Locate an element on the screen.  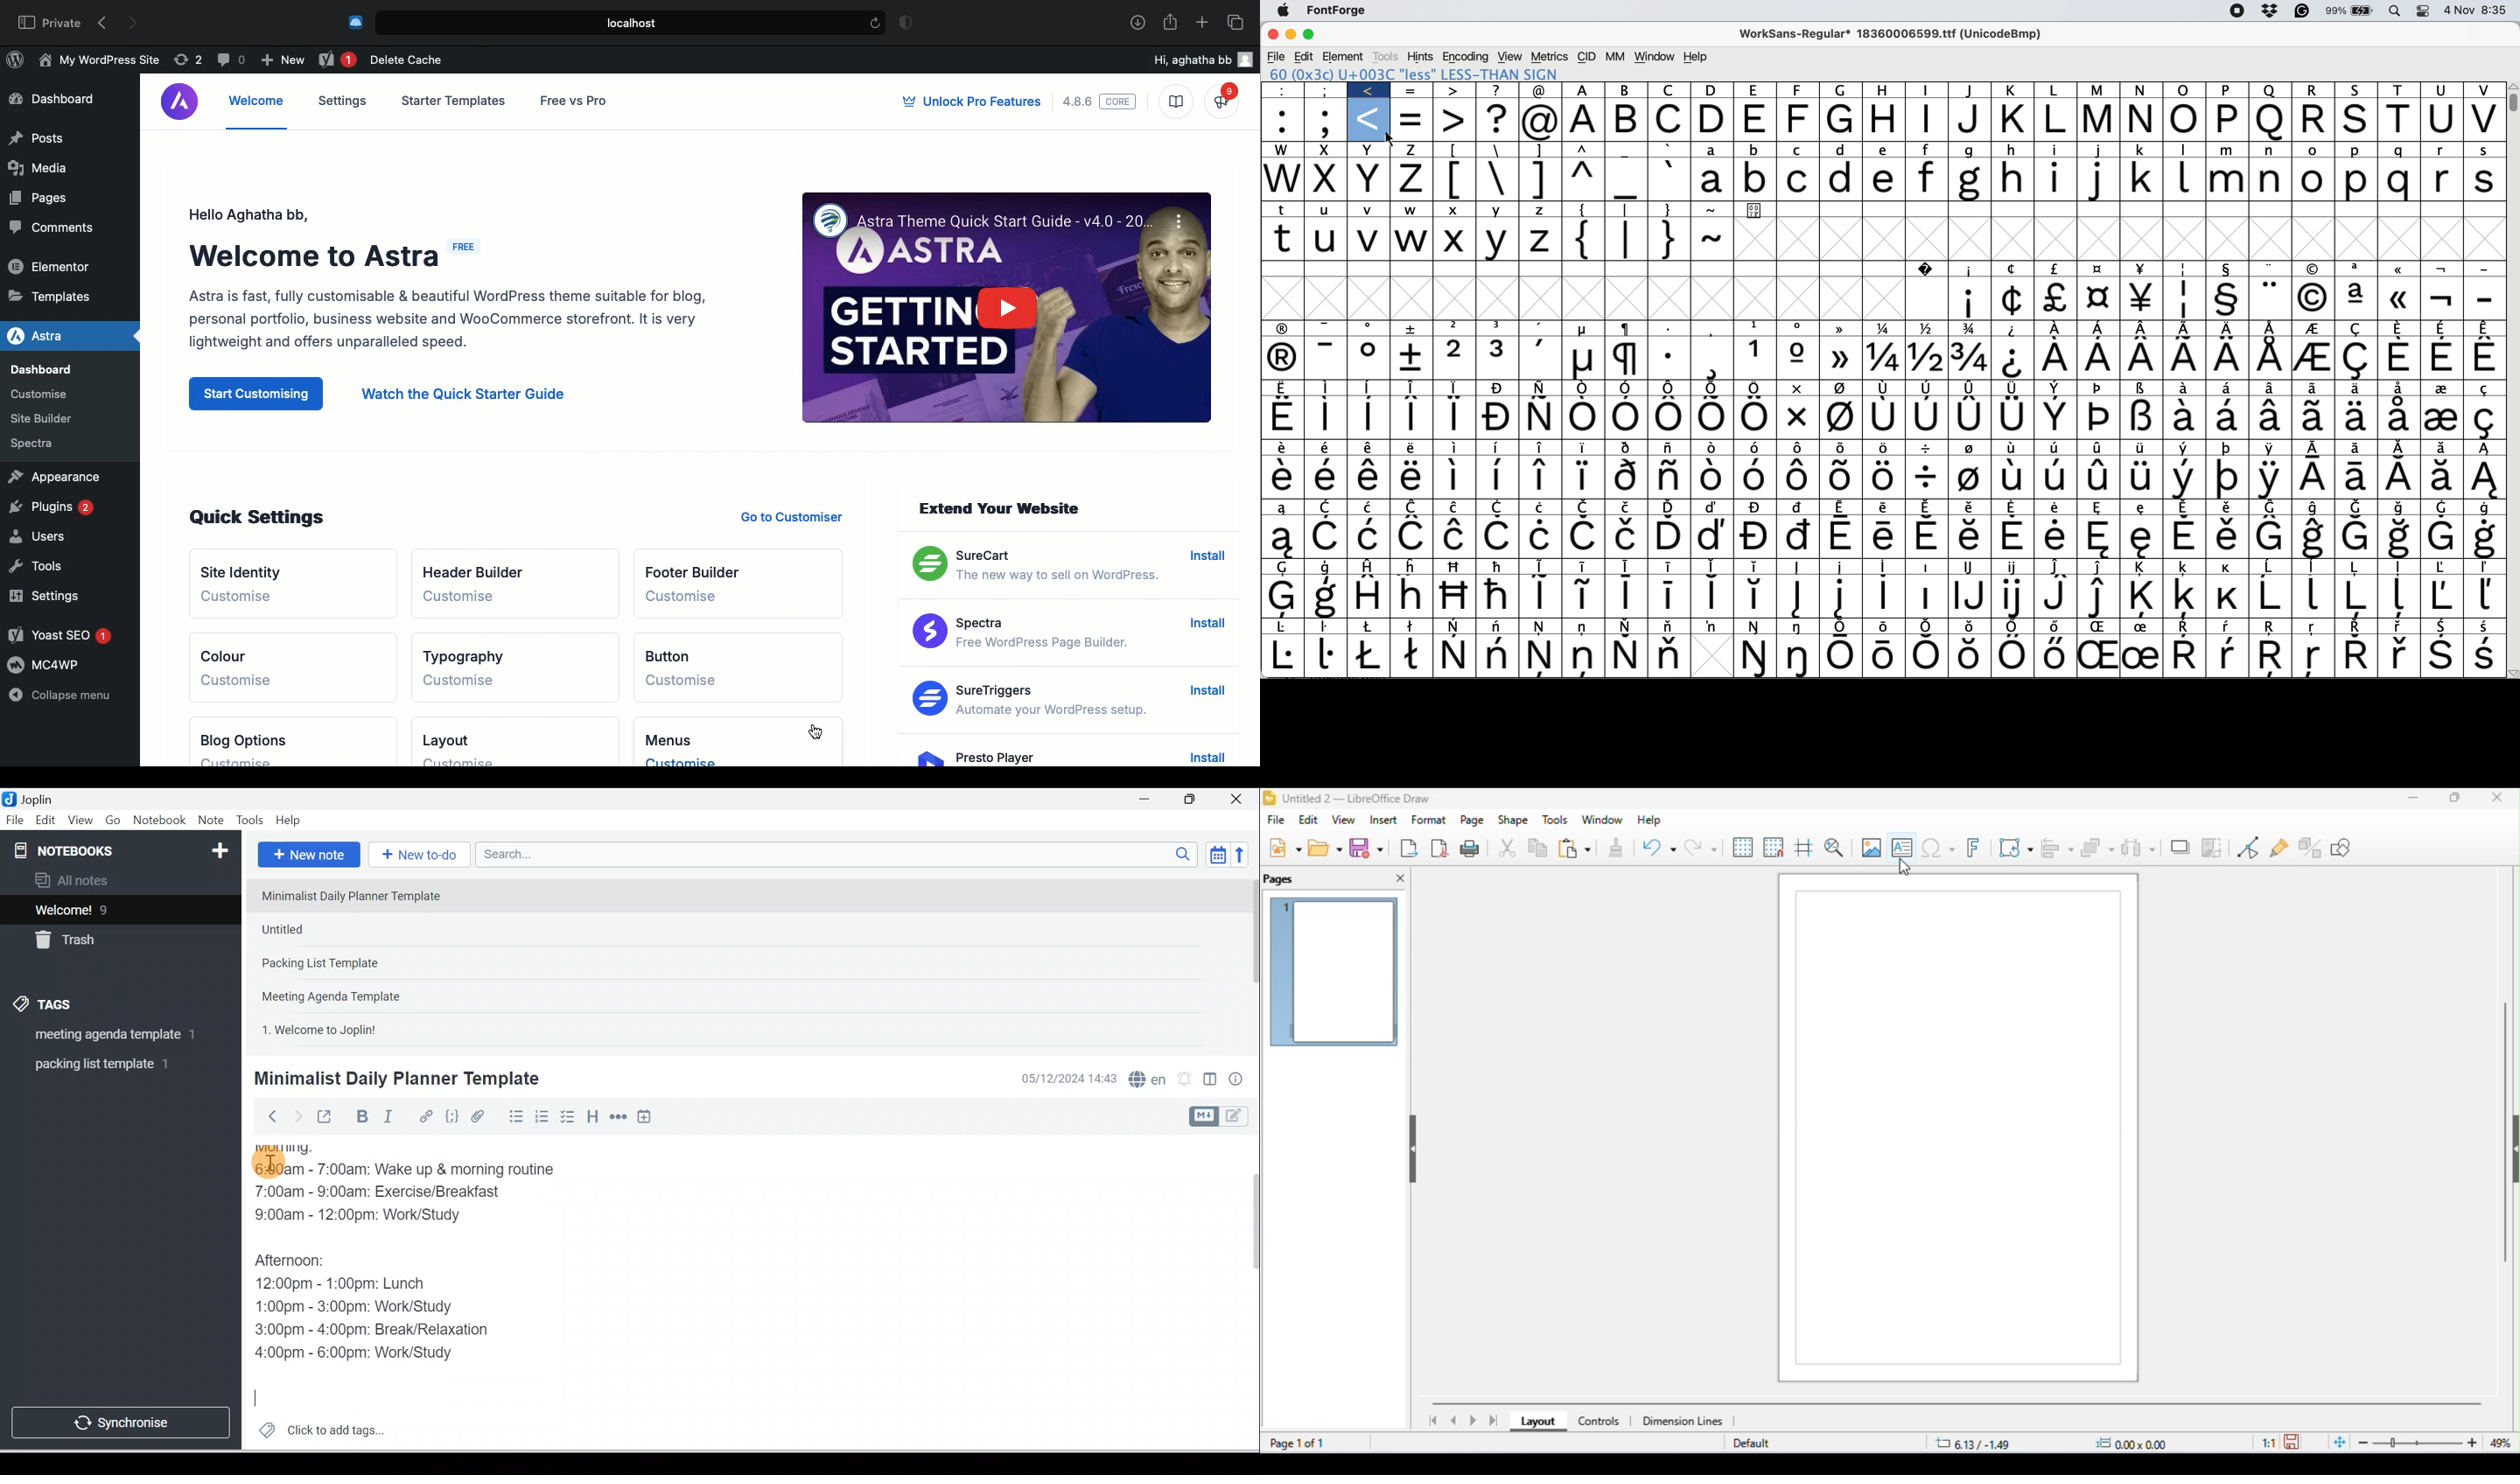
Symbol is located at coordinates (1670, 416).